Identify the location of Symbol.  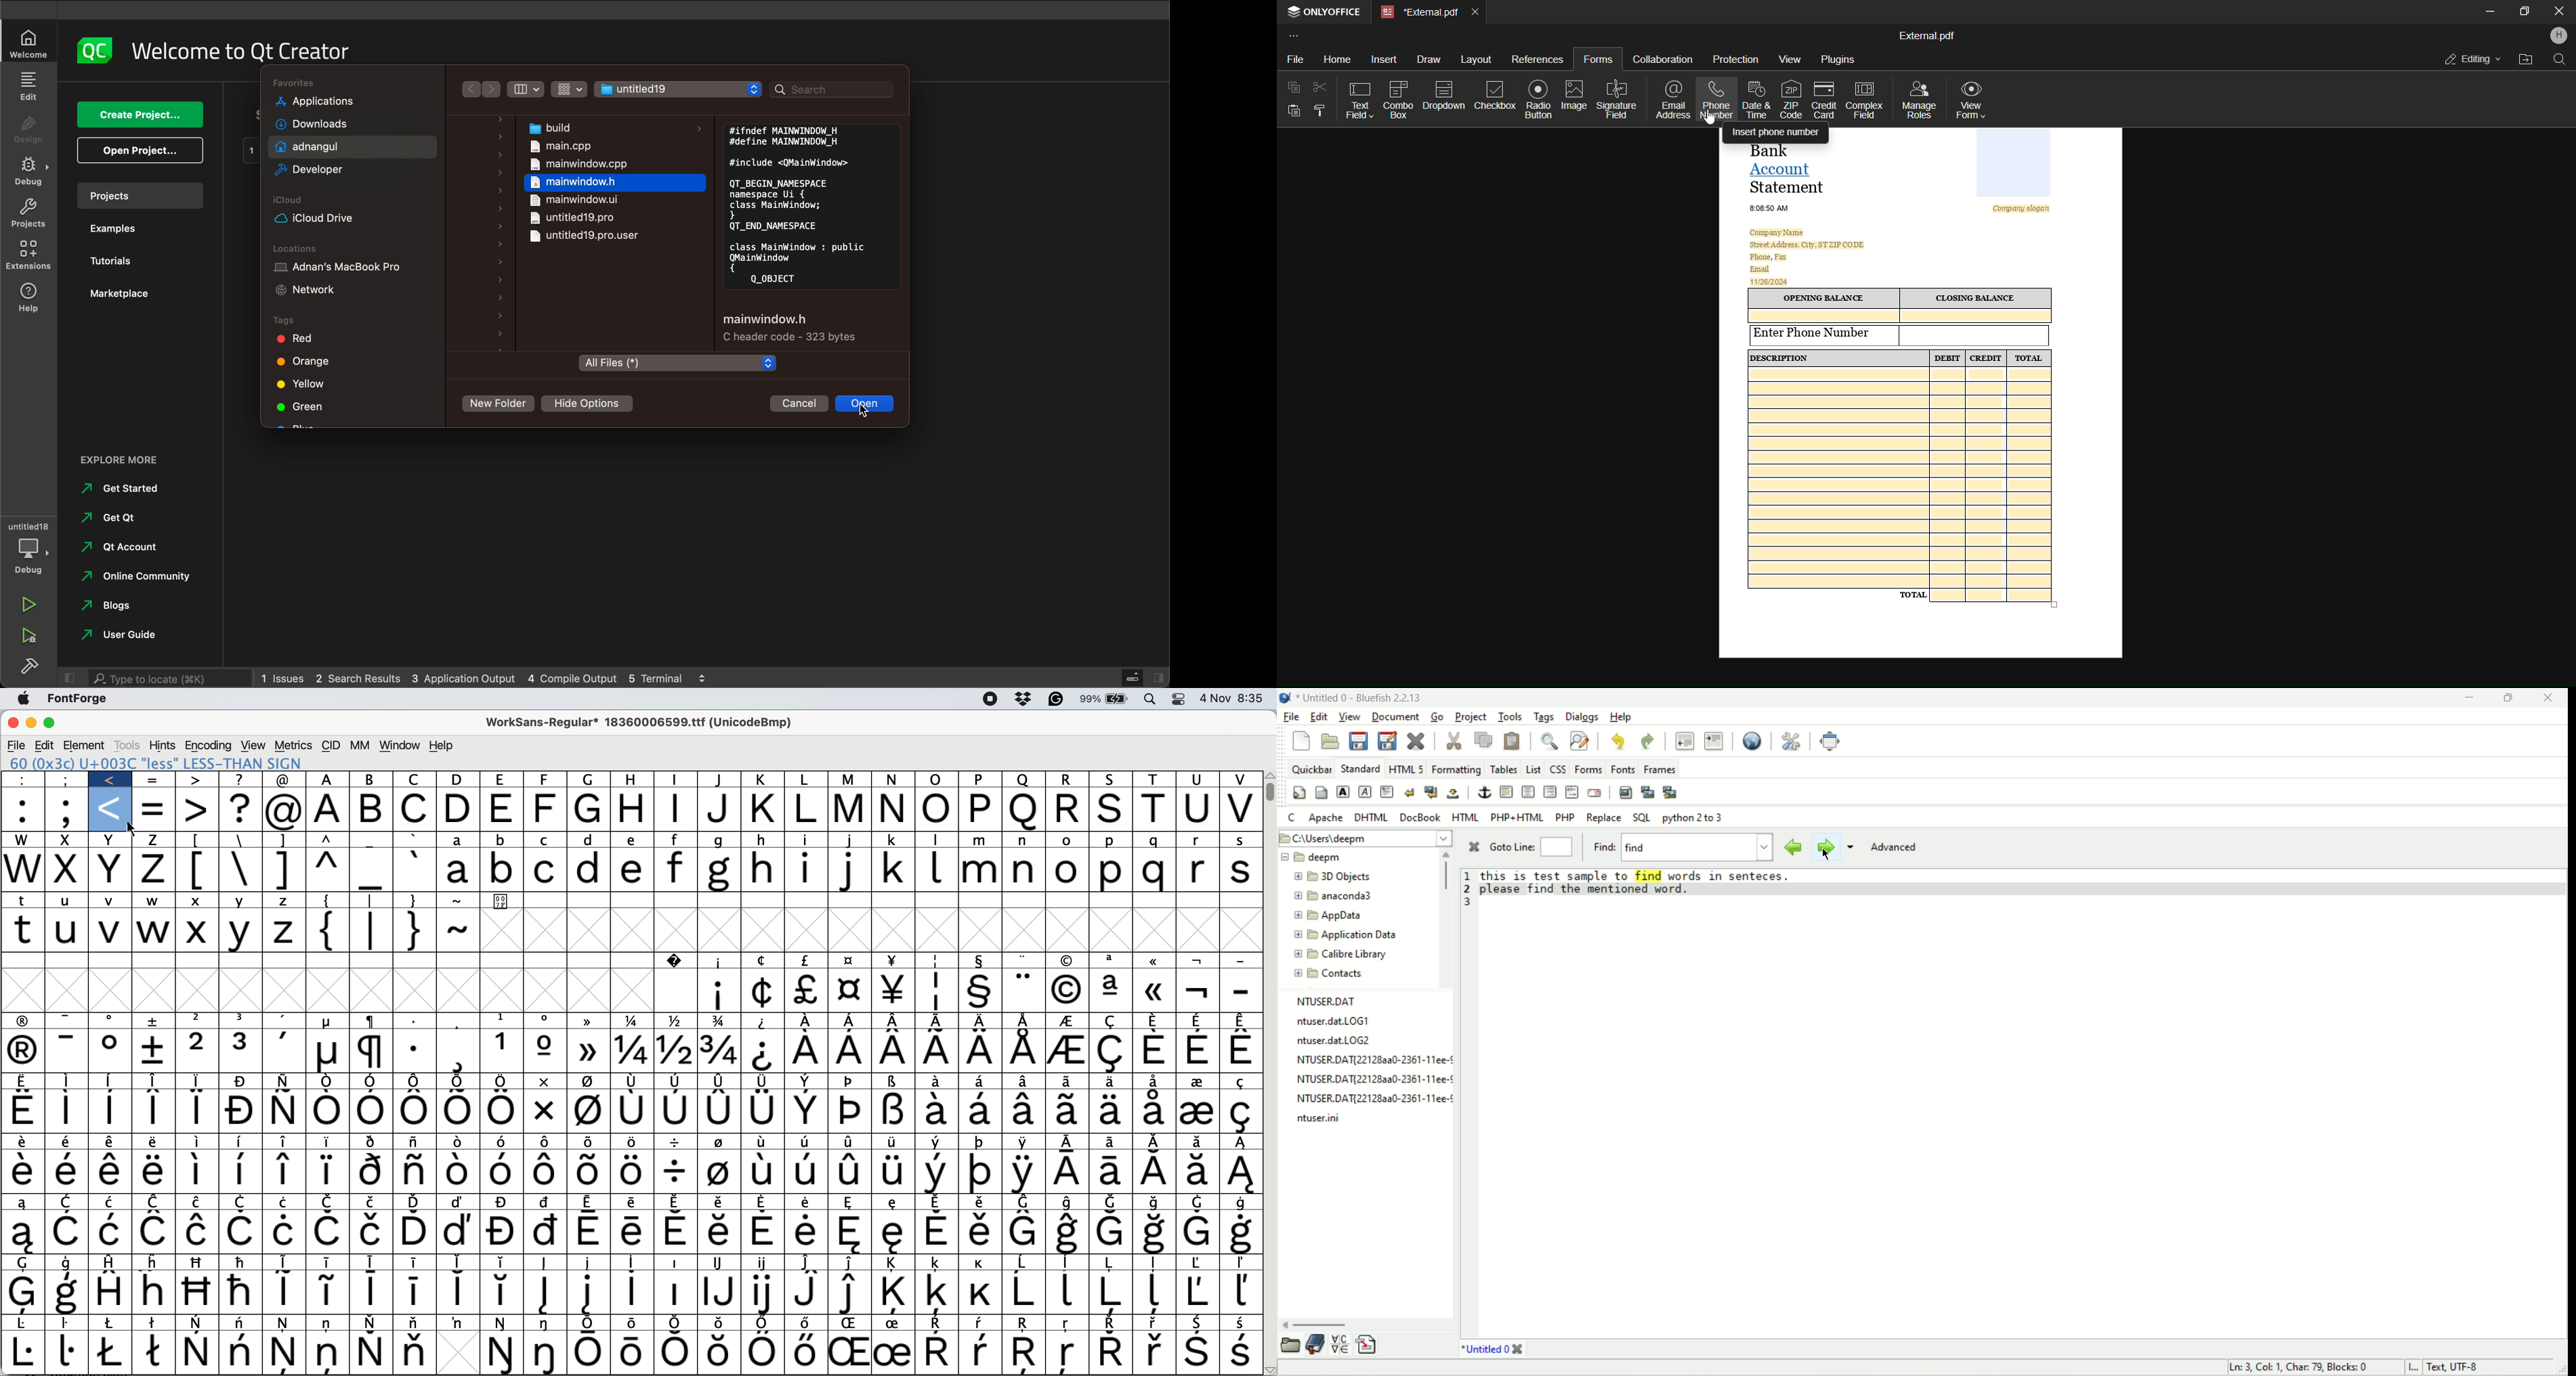
(197, 1324).